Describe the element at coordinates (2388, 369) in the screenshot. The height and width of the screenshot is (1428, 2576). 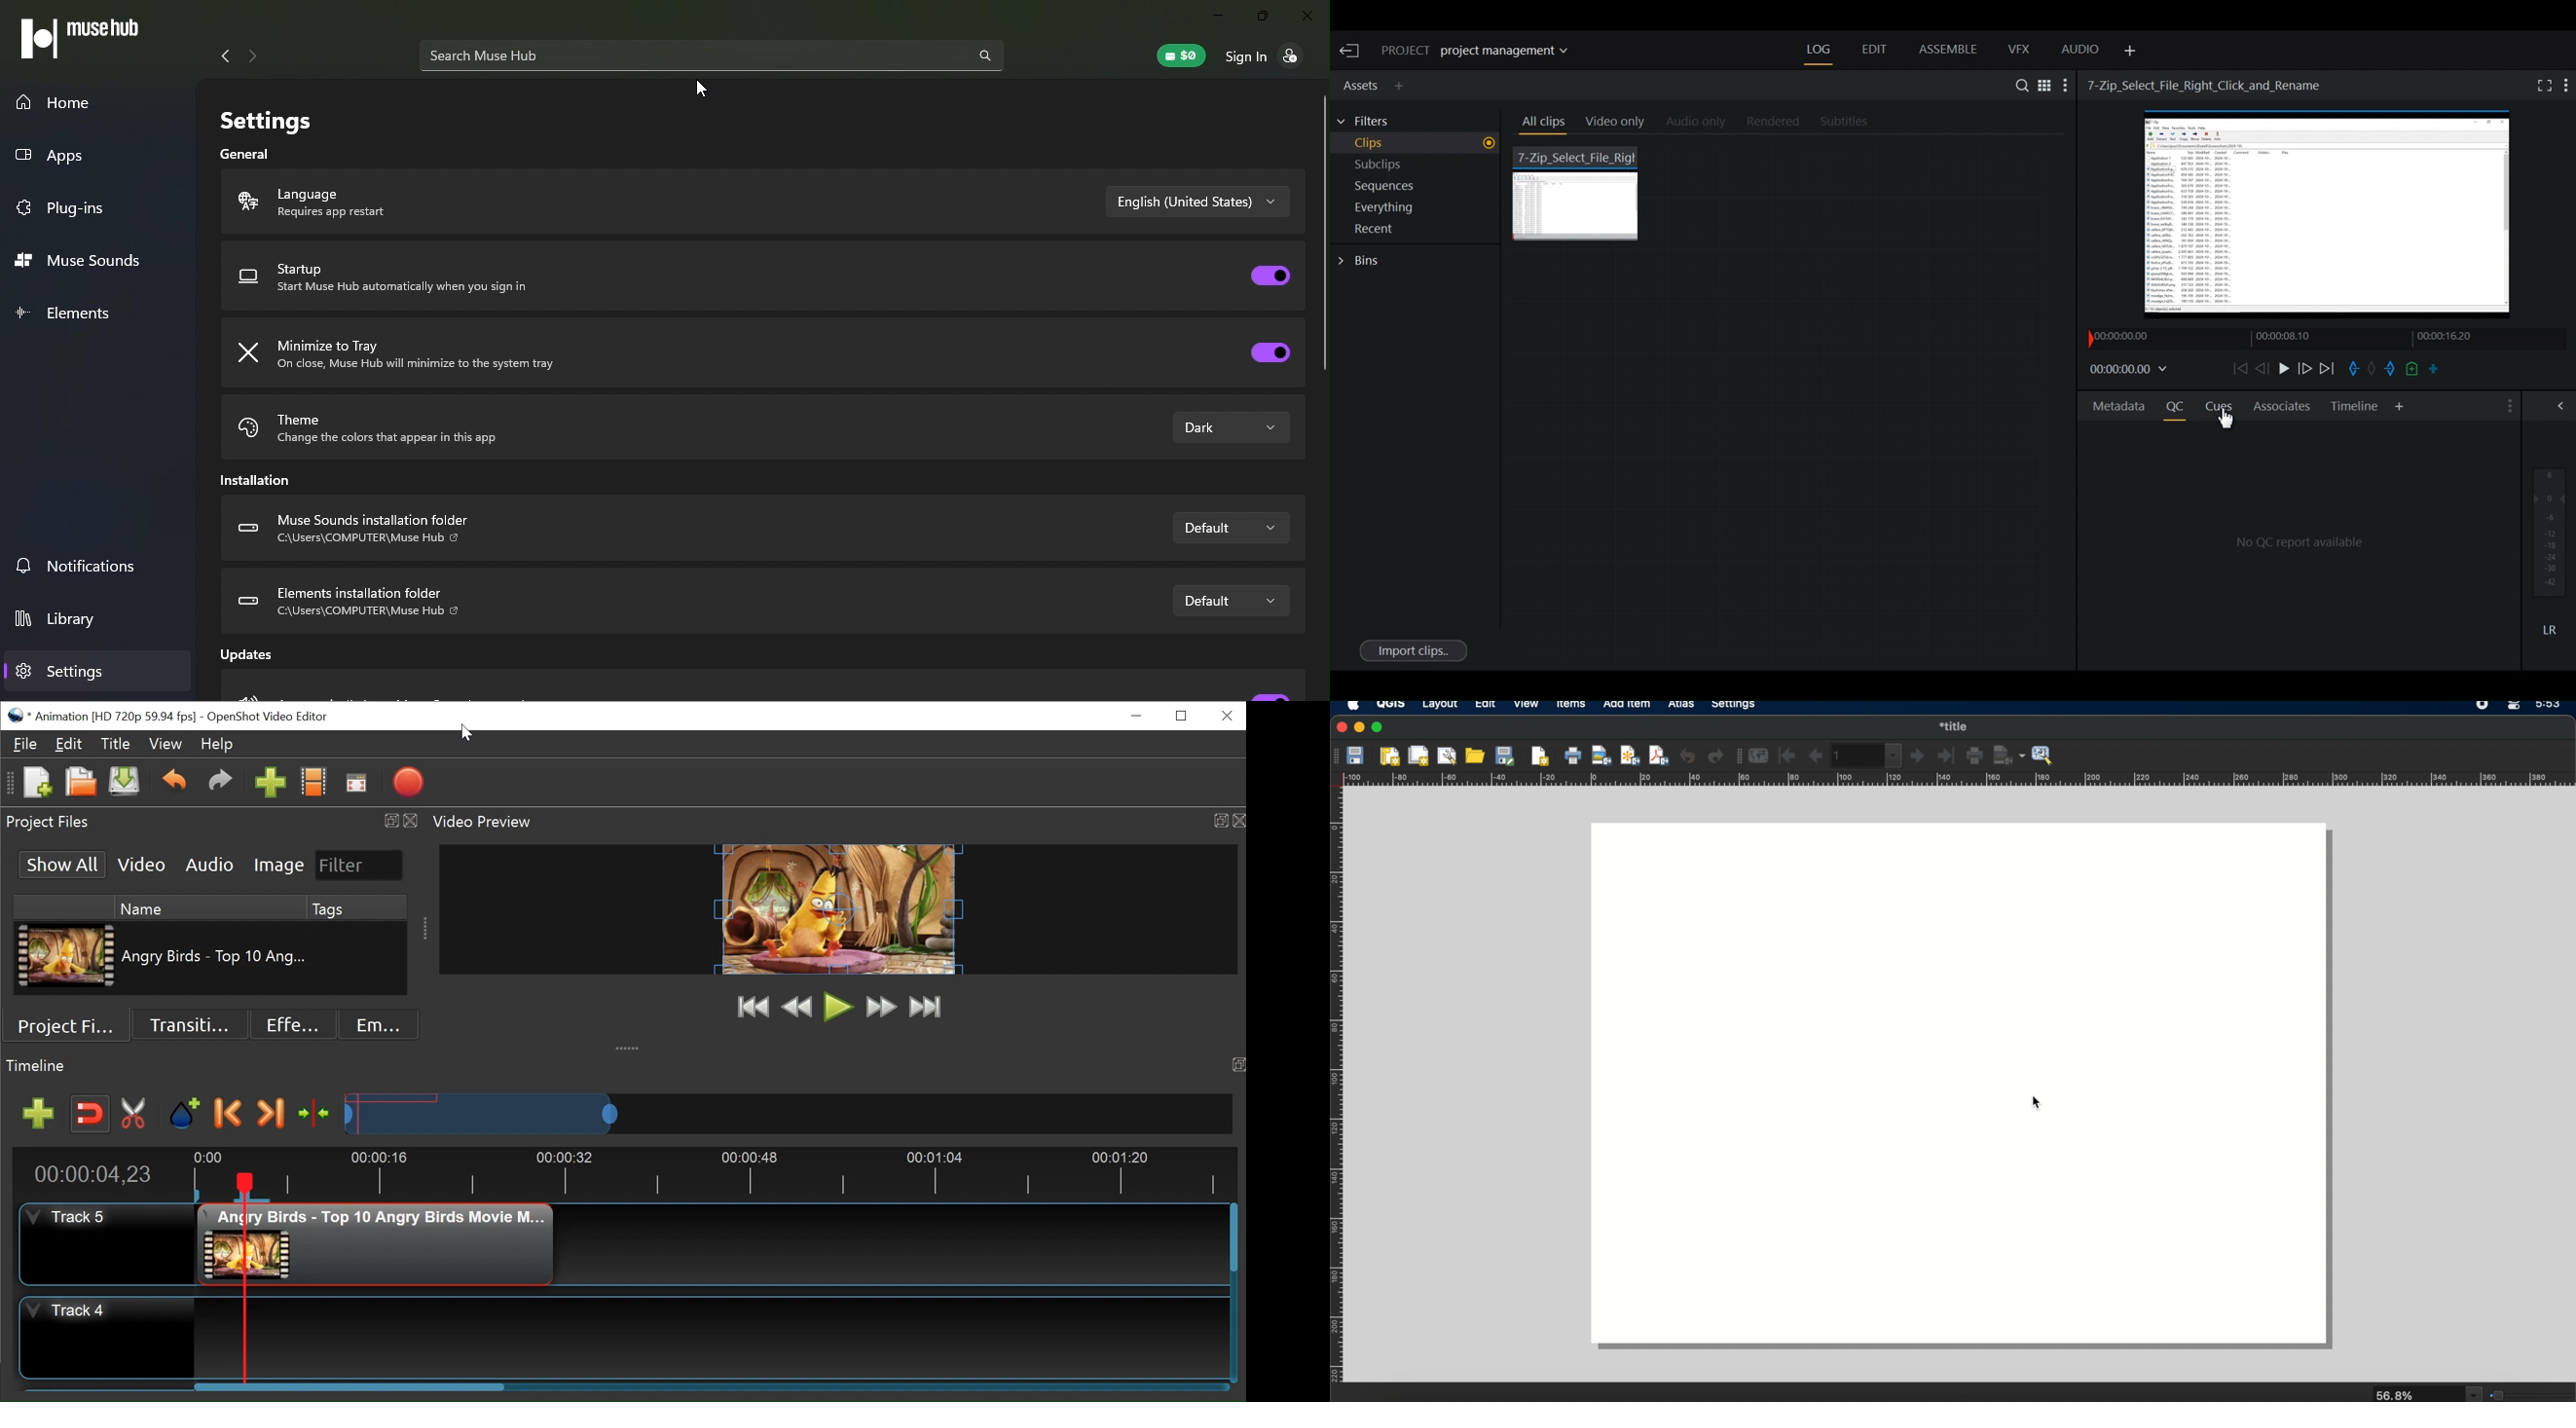
I see `Mark out` at that location.